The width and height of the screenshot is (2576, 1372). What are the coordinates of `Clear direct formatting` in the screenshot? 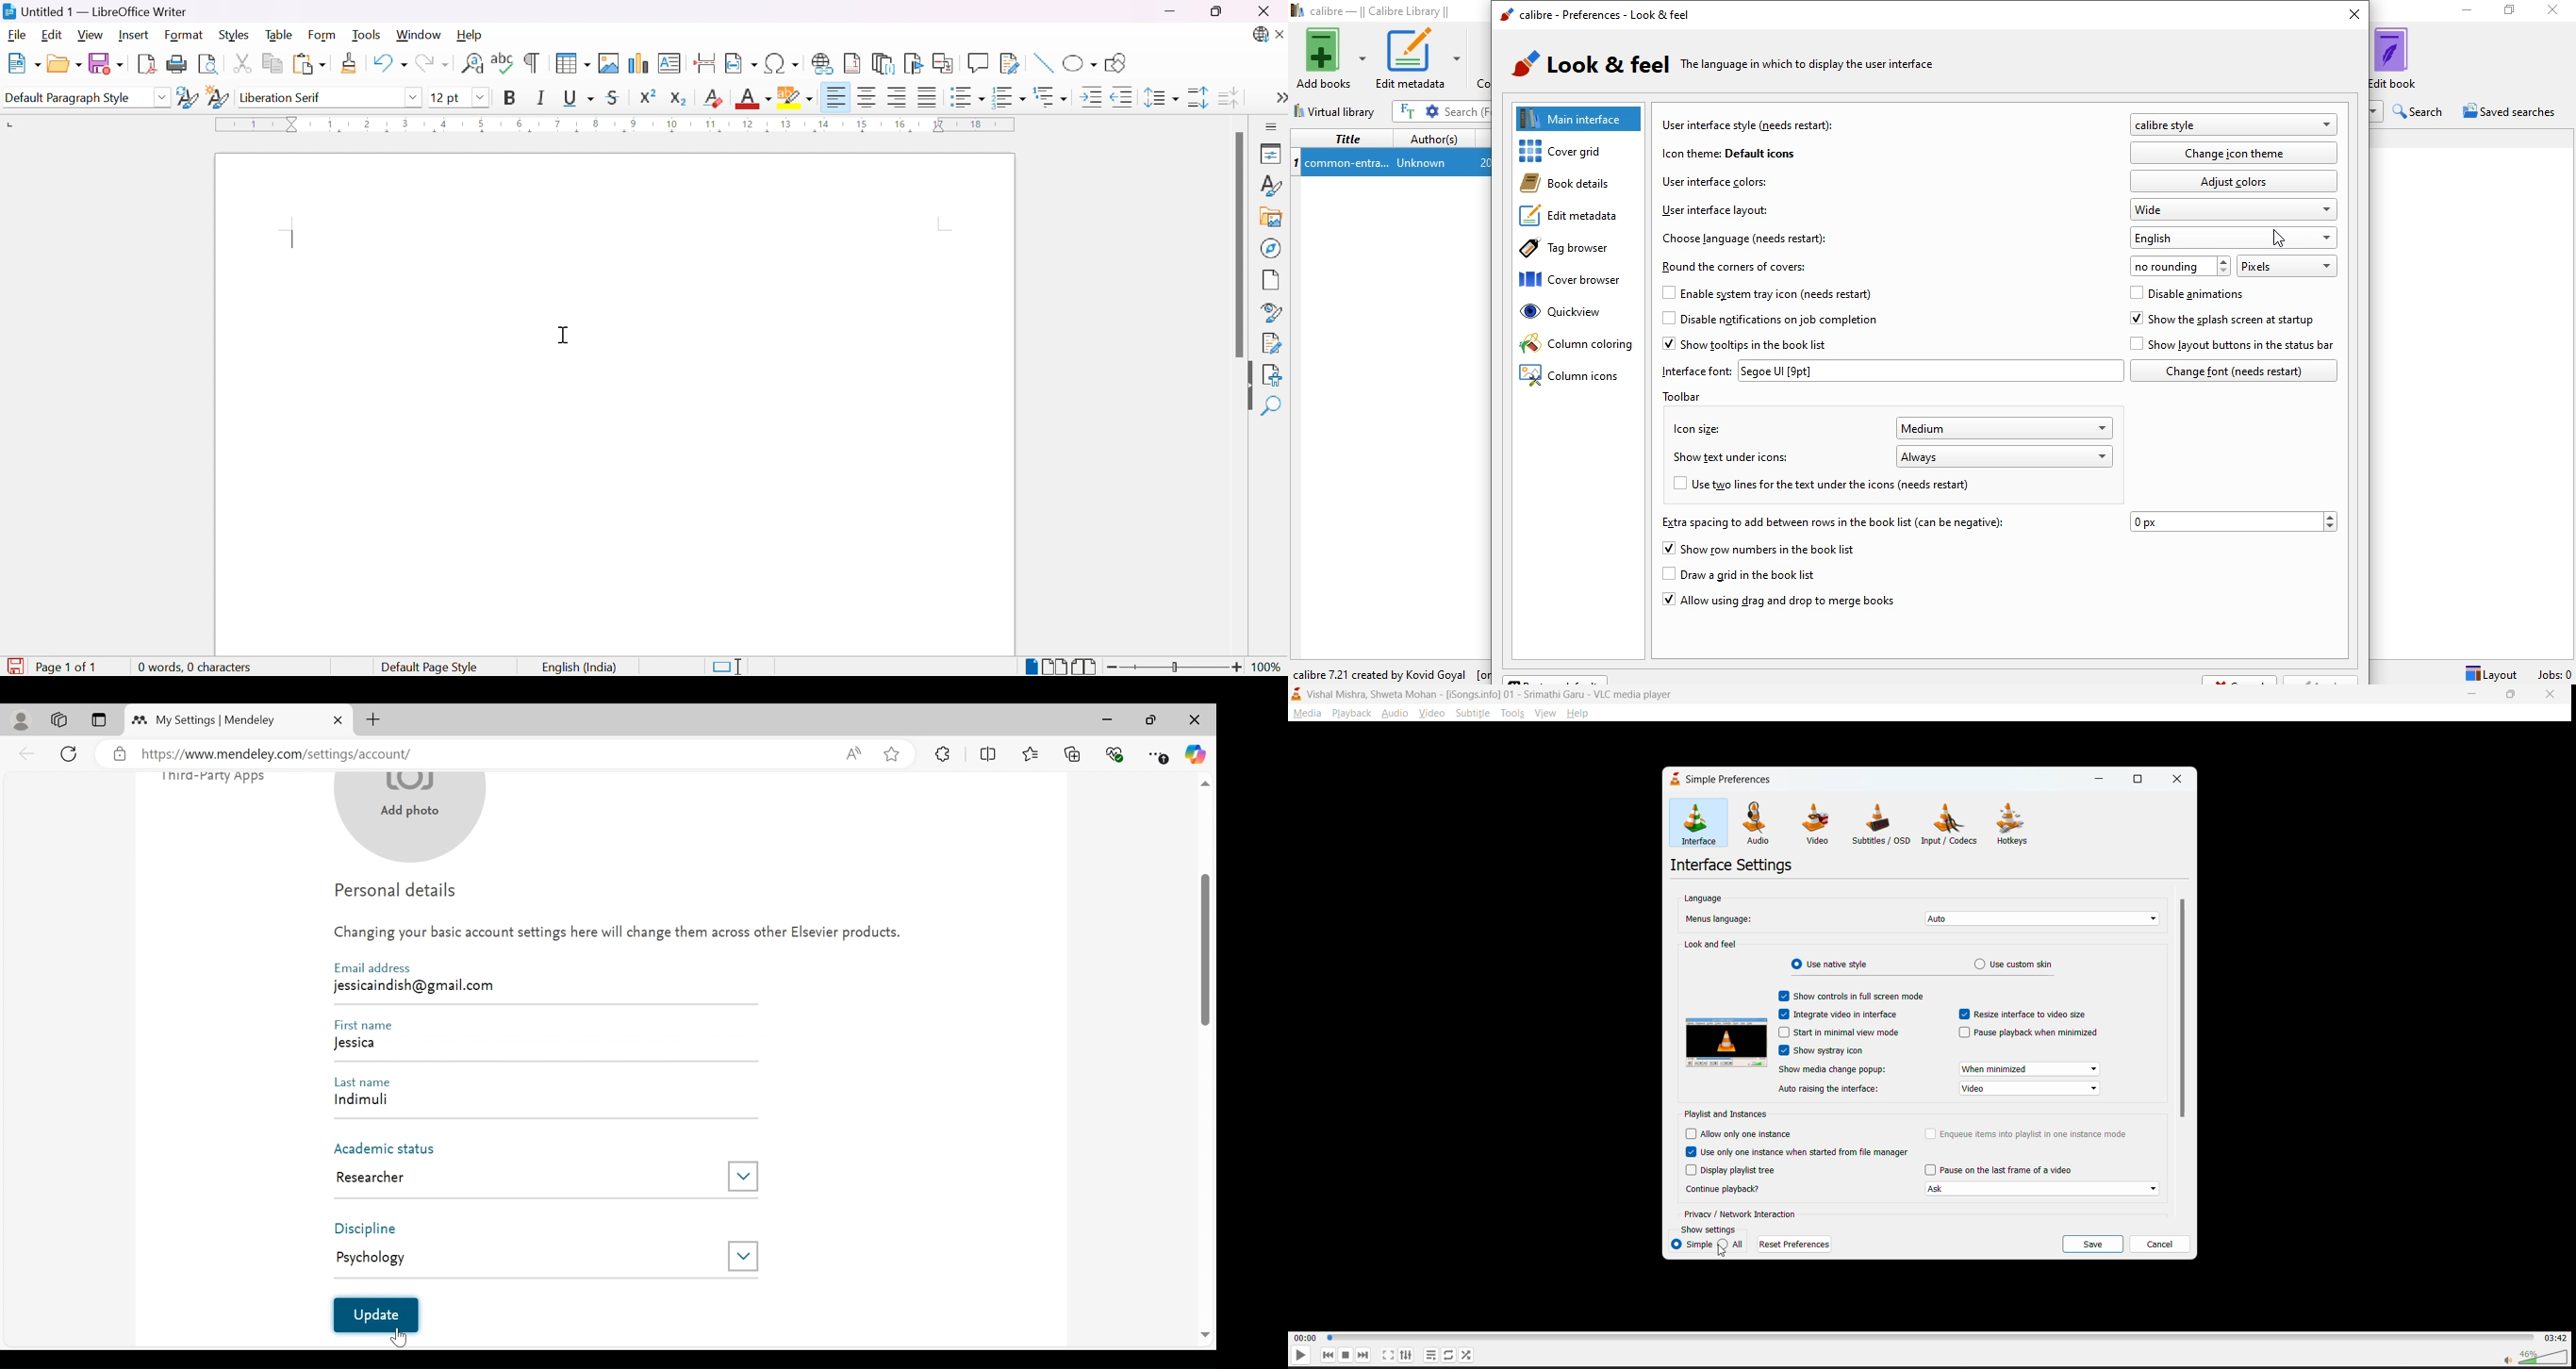 It's located at (715, 97).